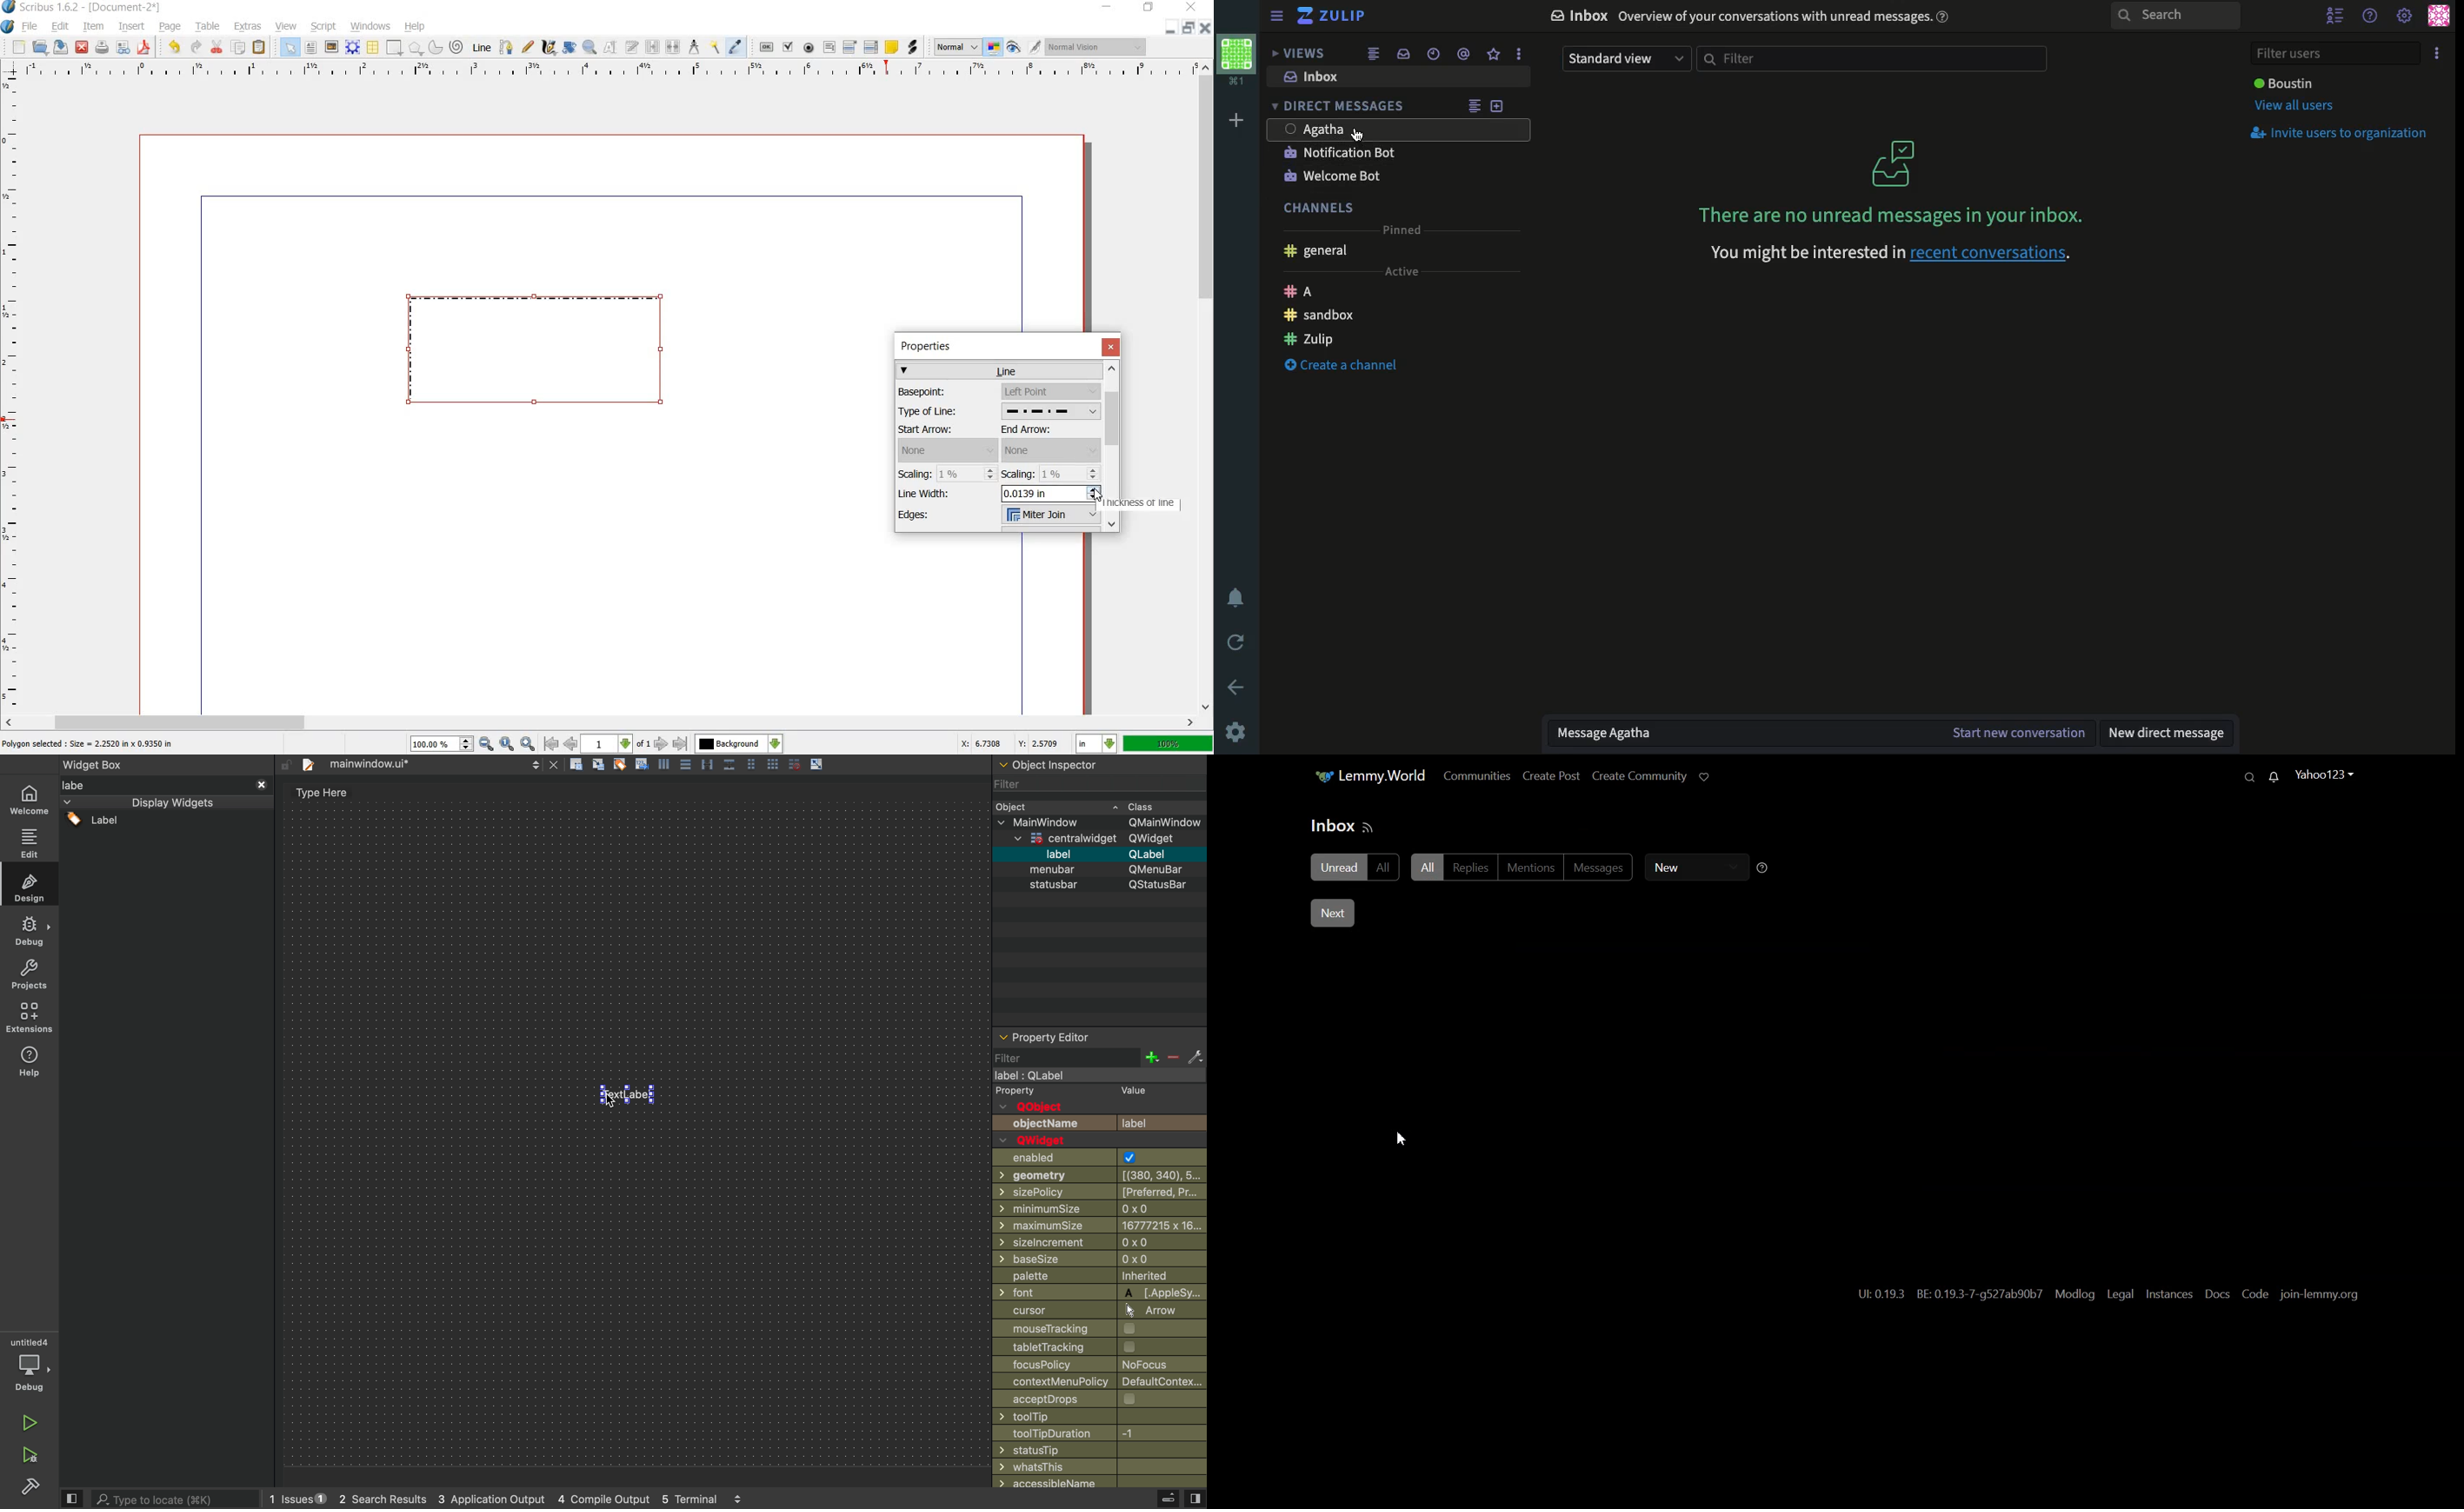  What do you see at coordinates (1340, 104) in the screenshot?
I see `DMs` at bounding box center [1340, 104].